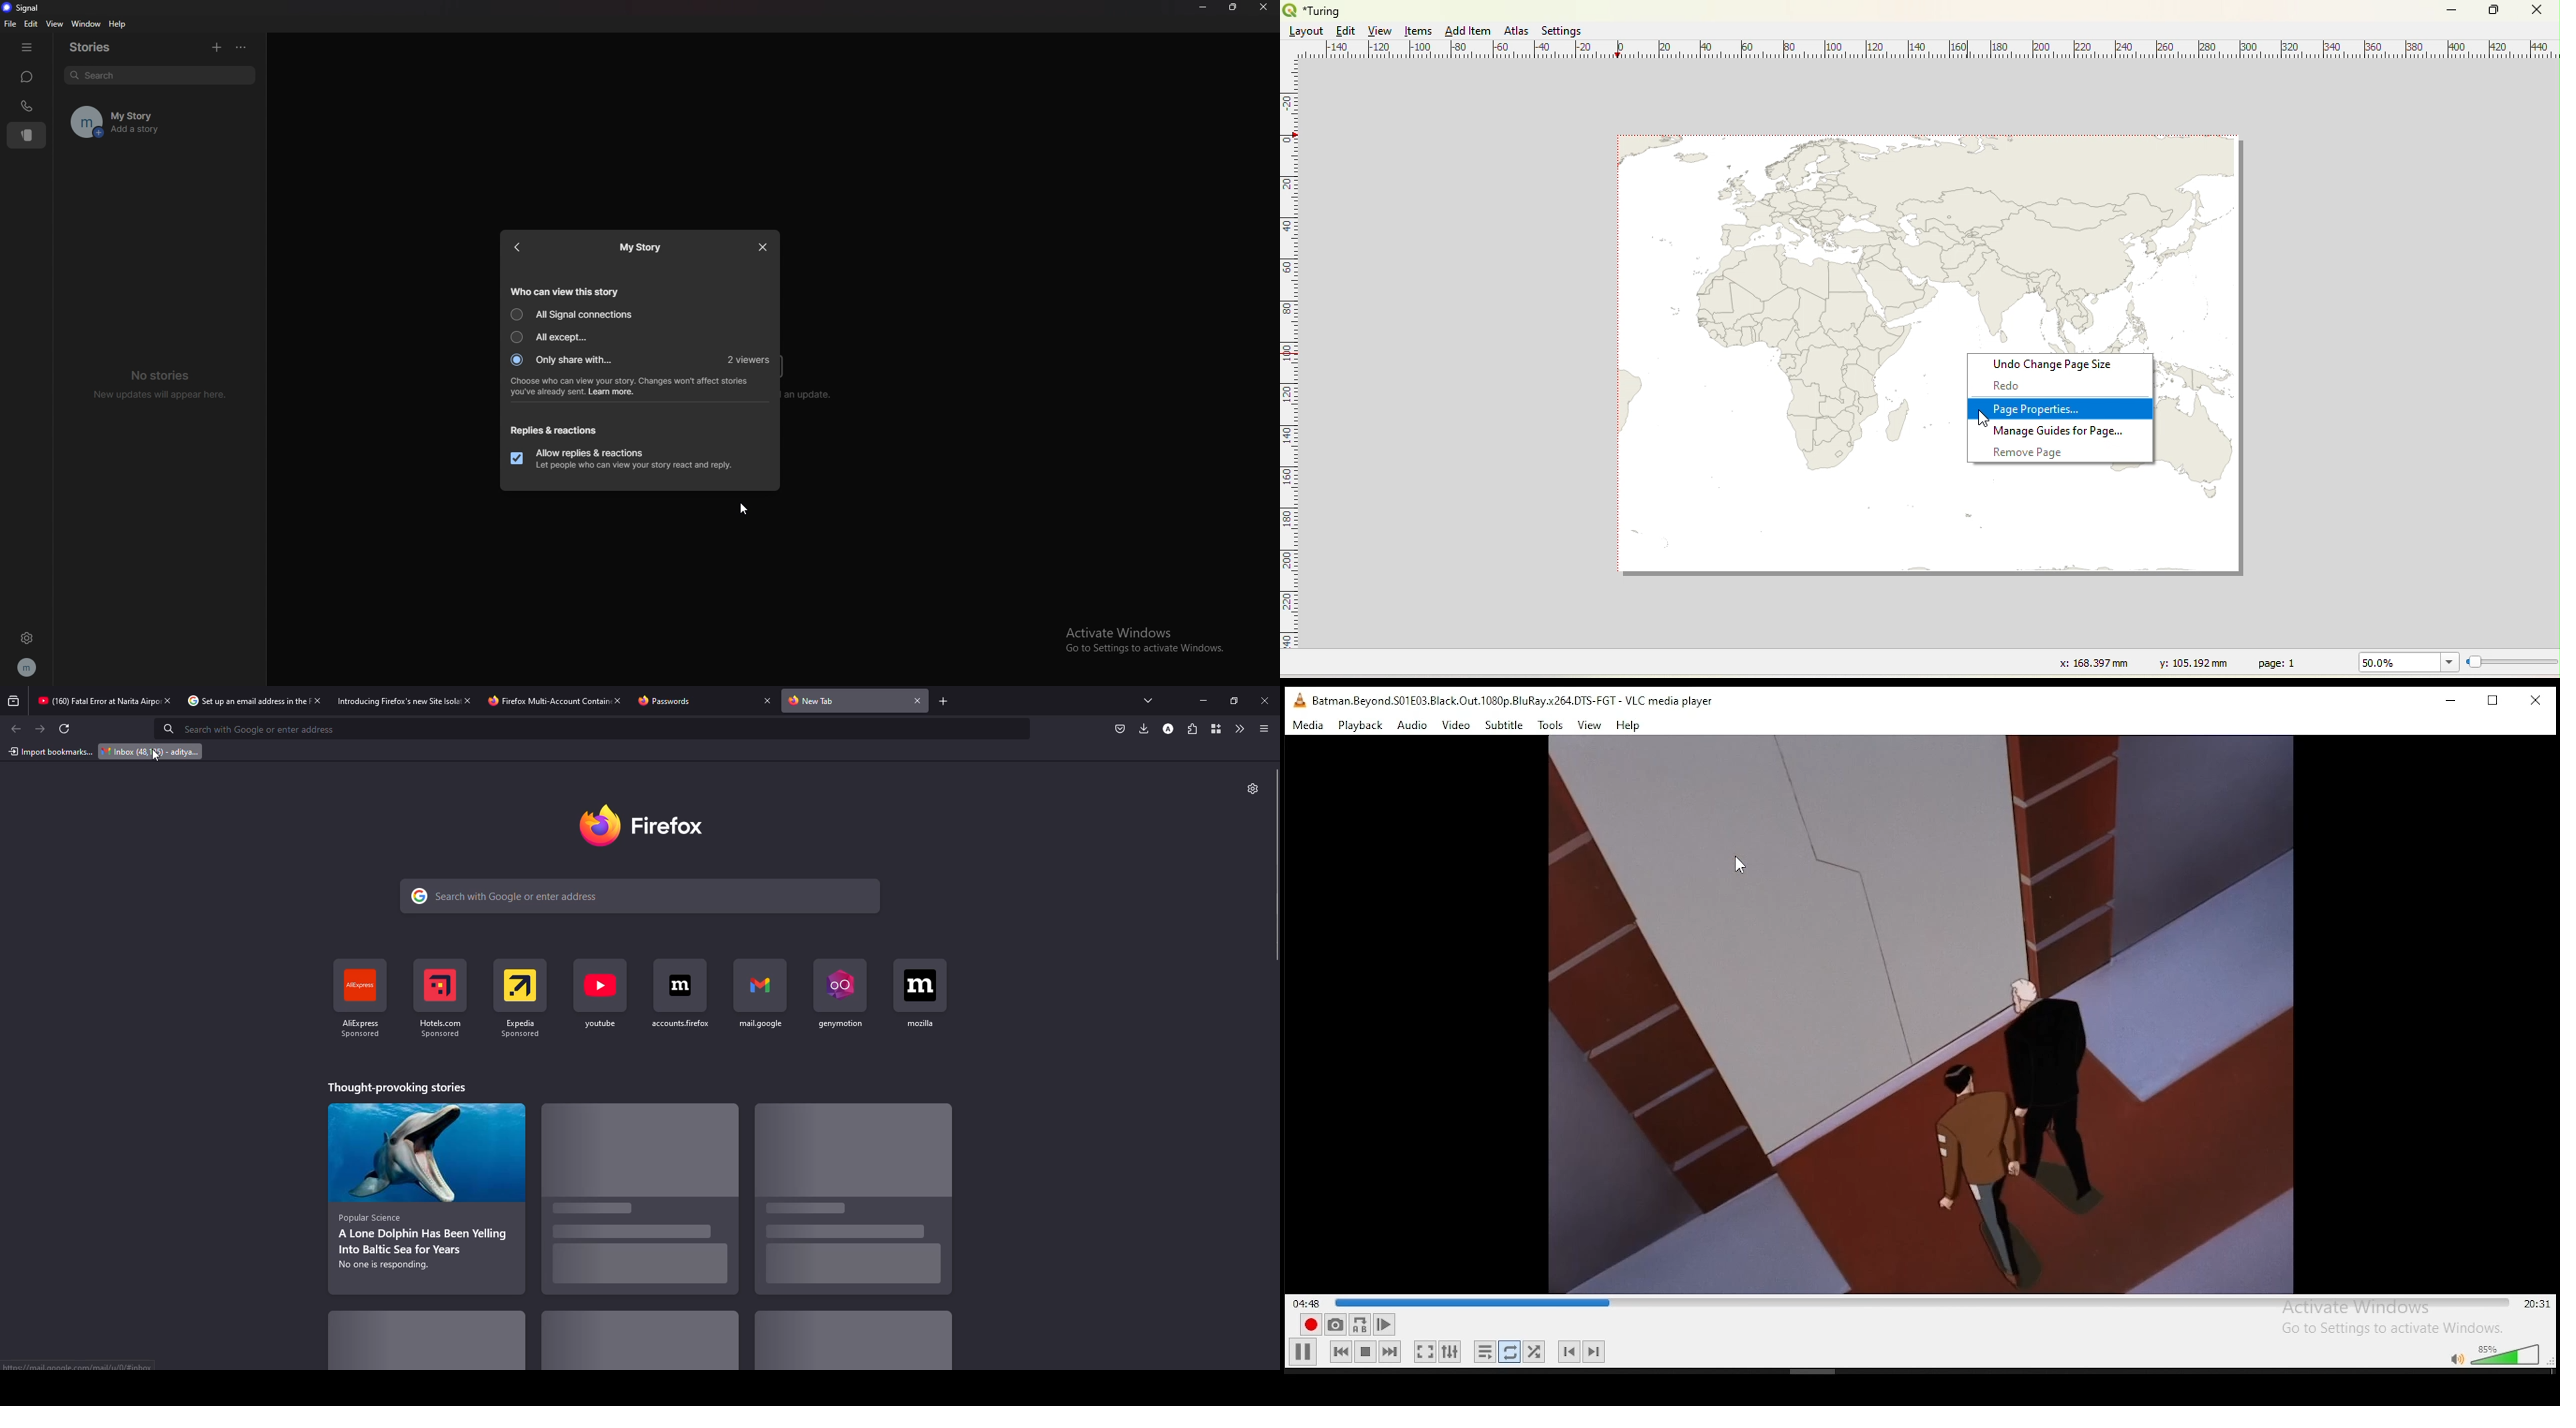 The image size is (2576, 1428). What do you see at coordinates (617, 700) in the screenshot?
I see `close` at bounding box center [617, 700].